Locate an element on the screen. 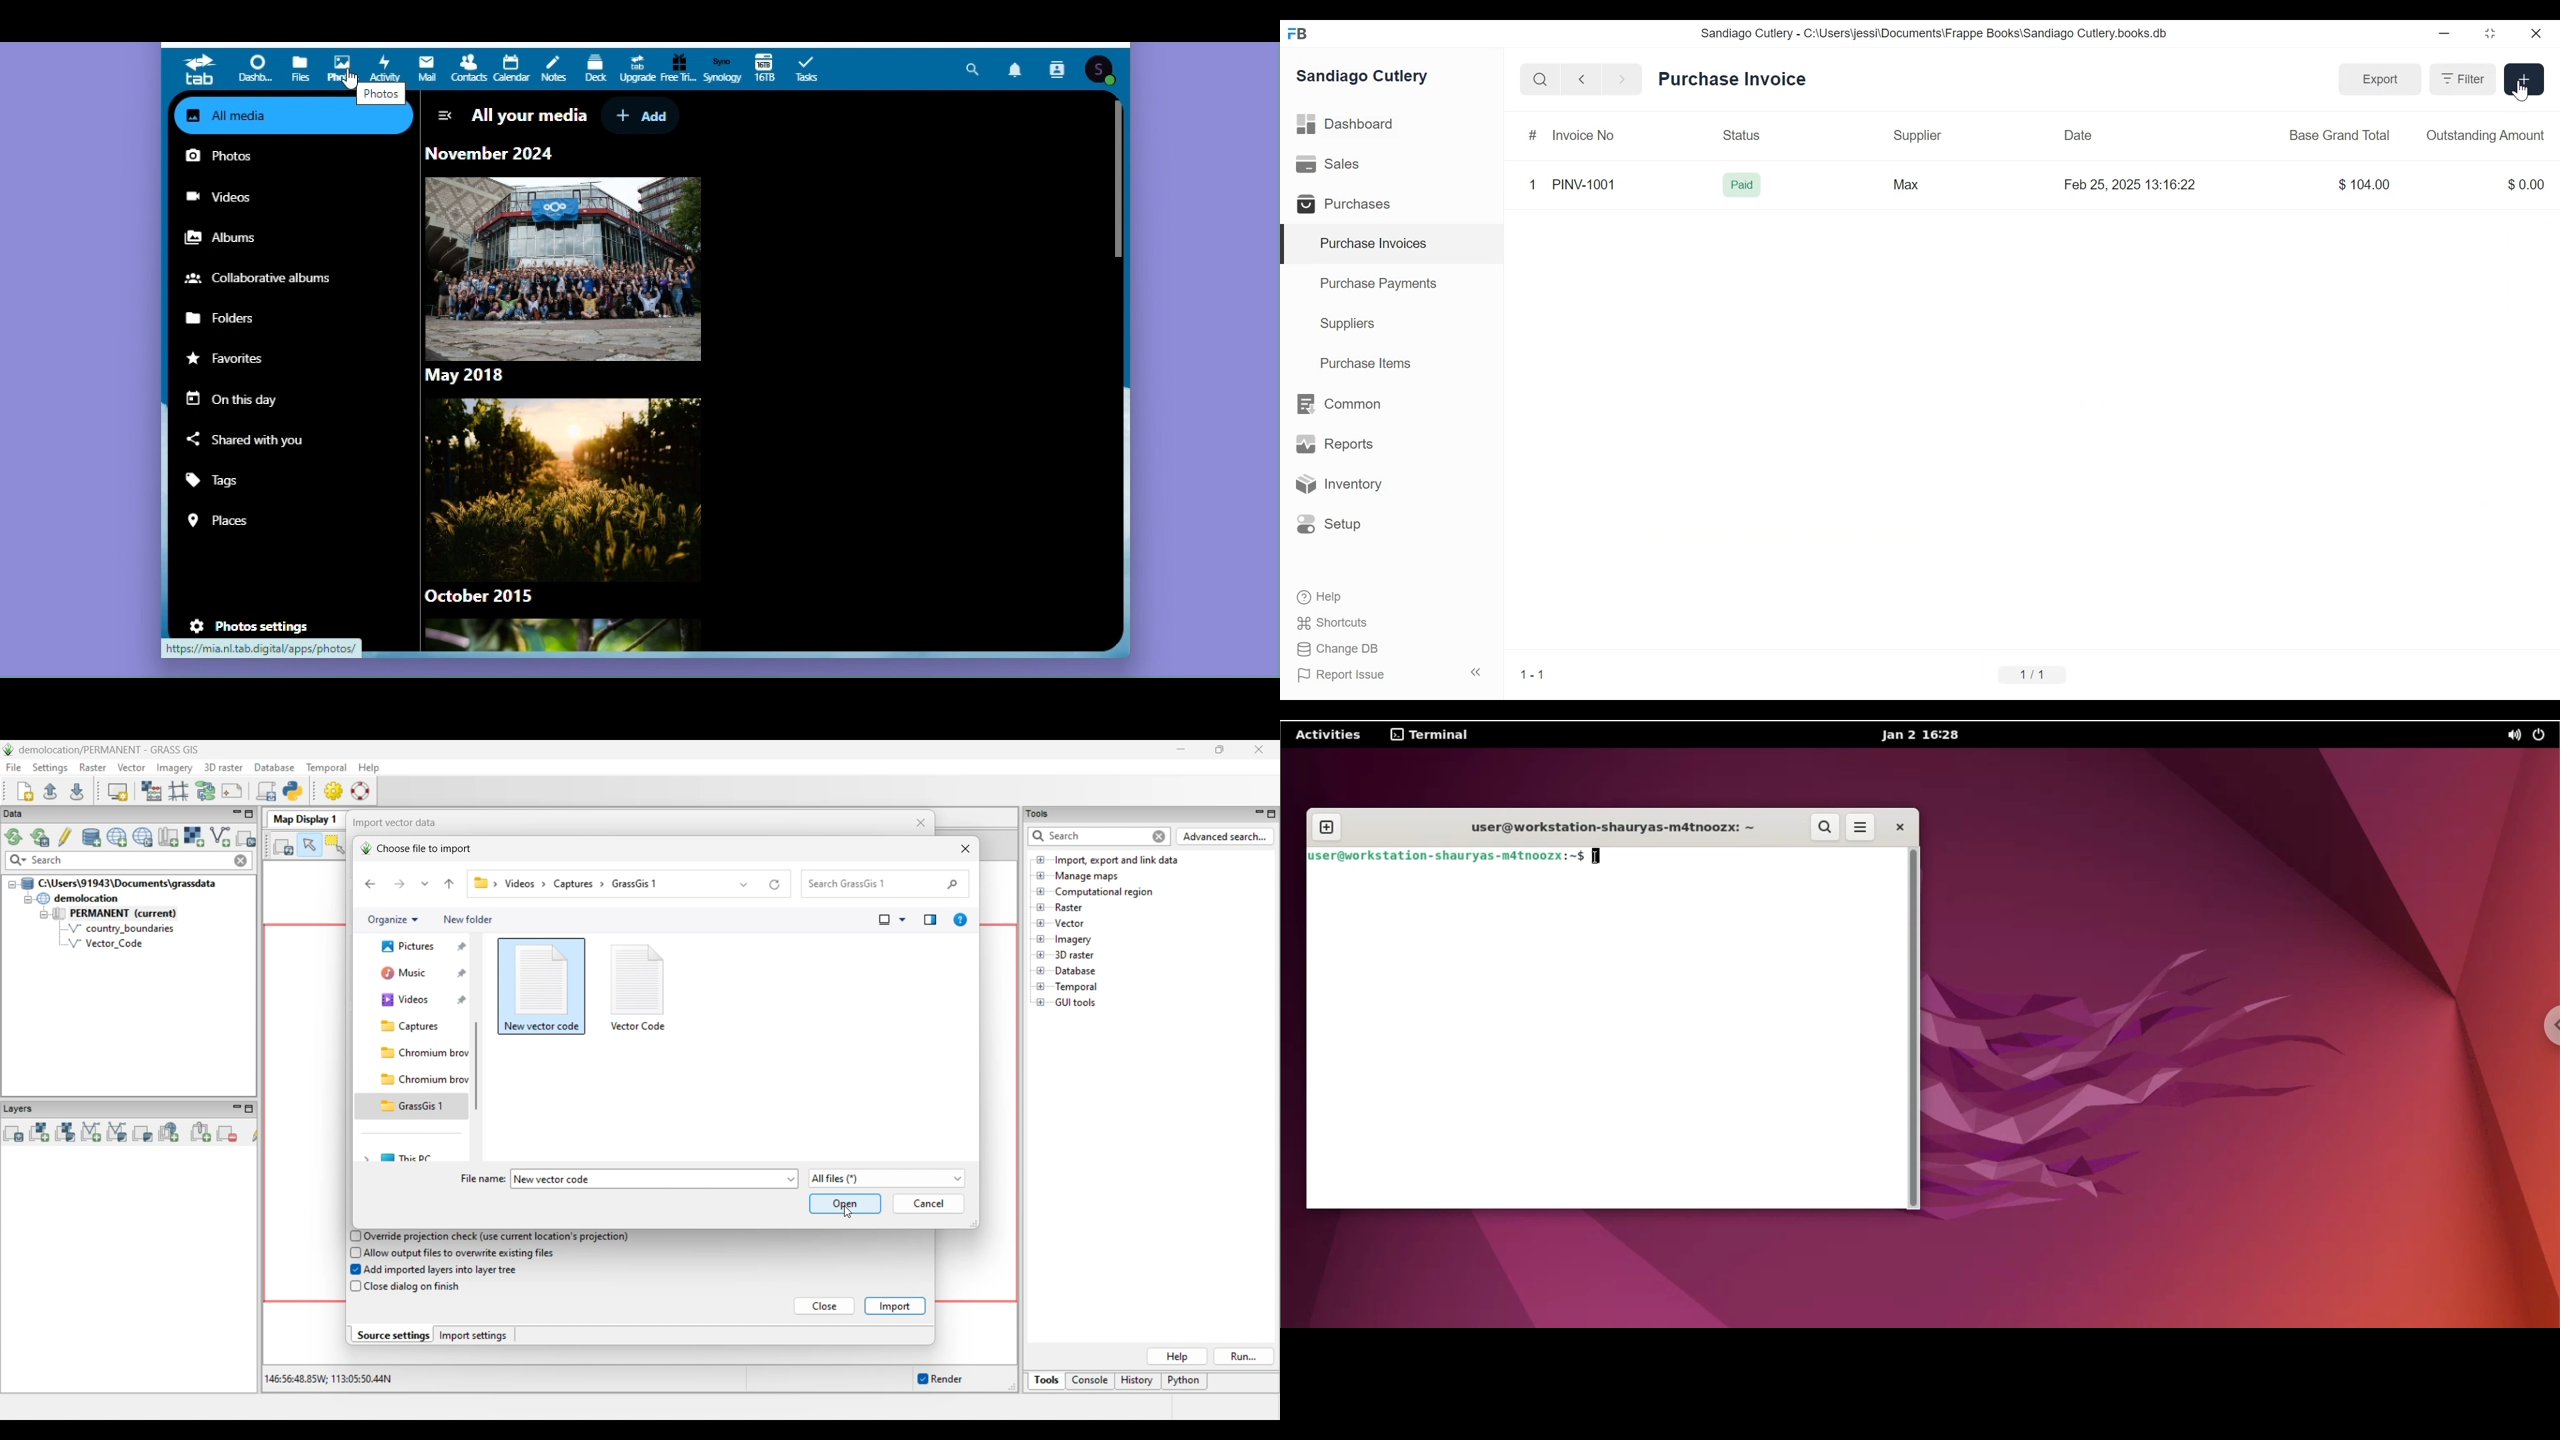  Setup is located at coordinates (1329, 523).